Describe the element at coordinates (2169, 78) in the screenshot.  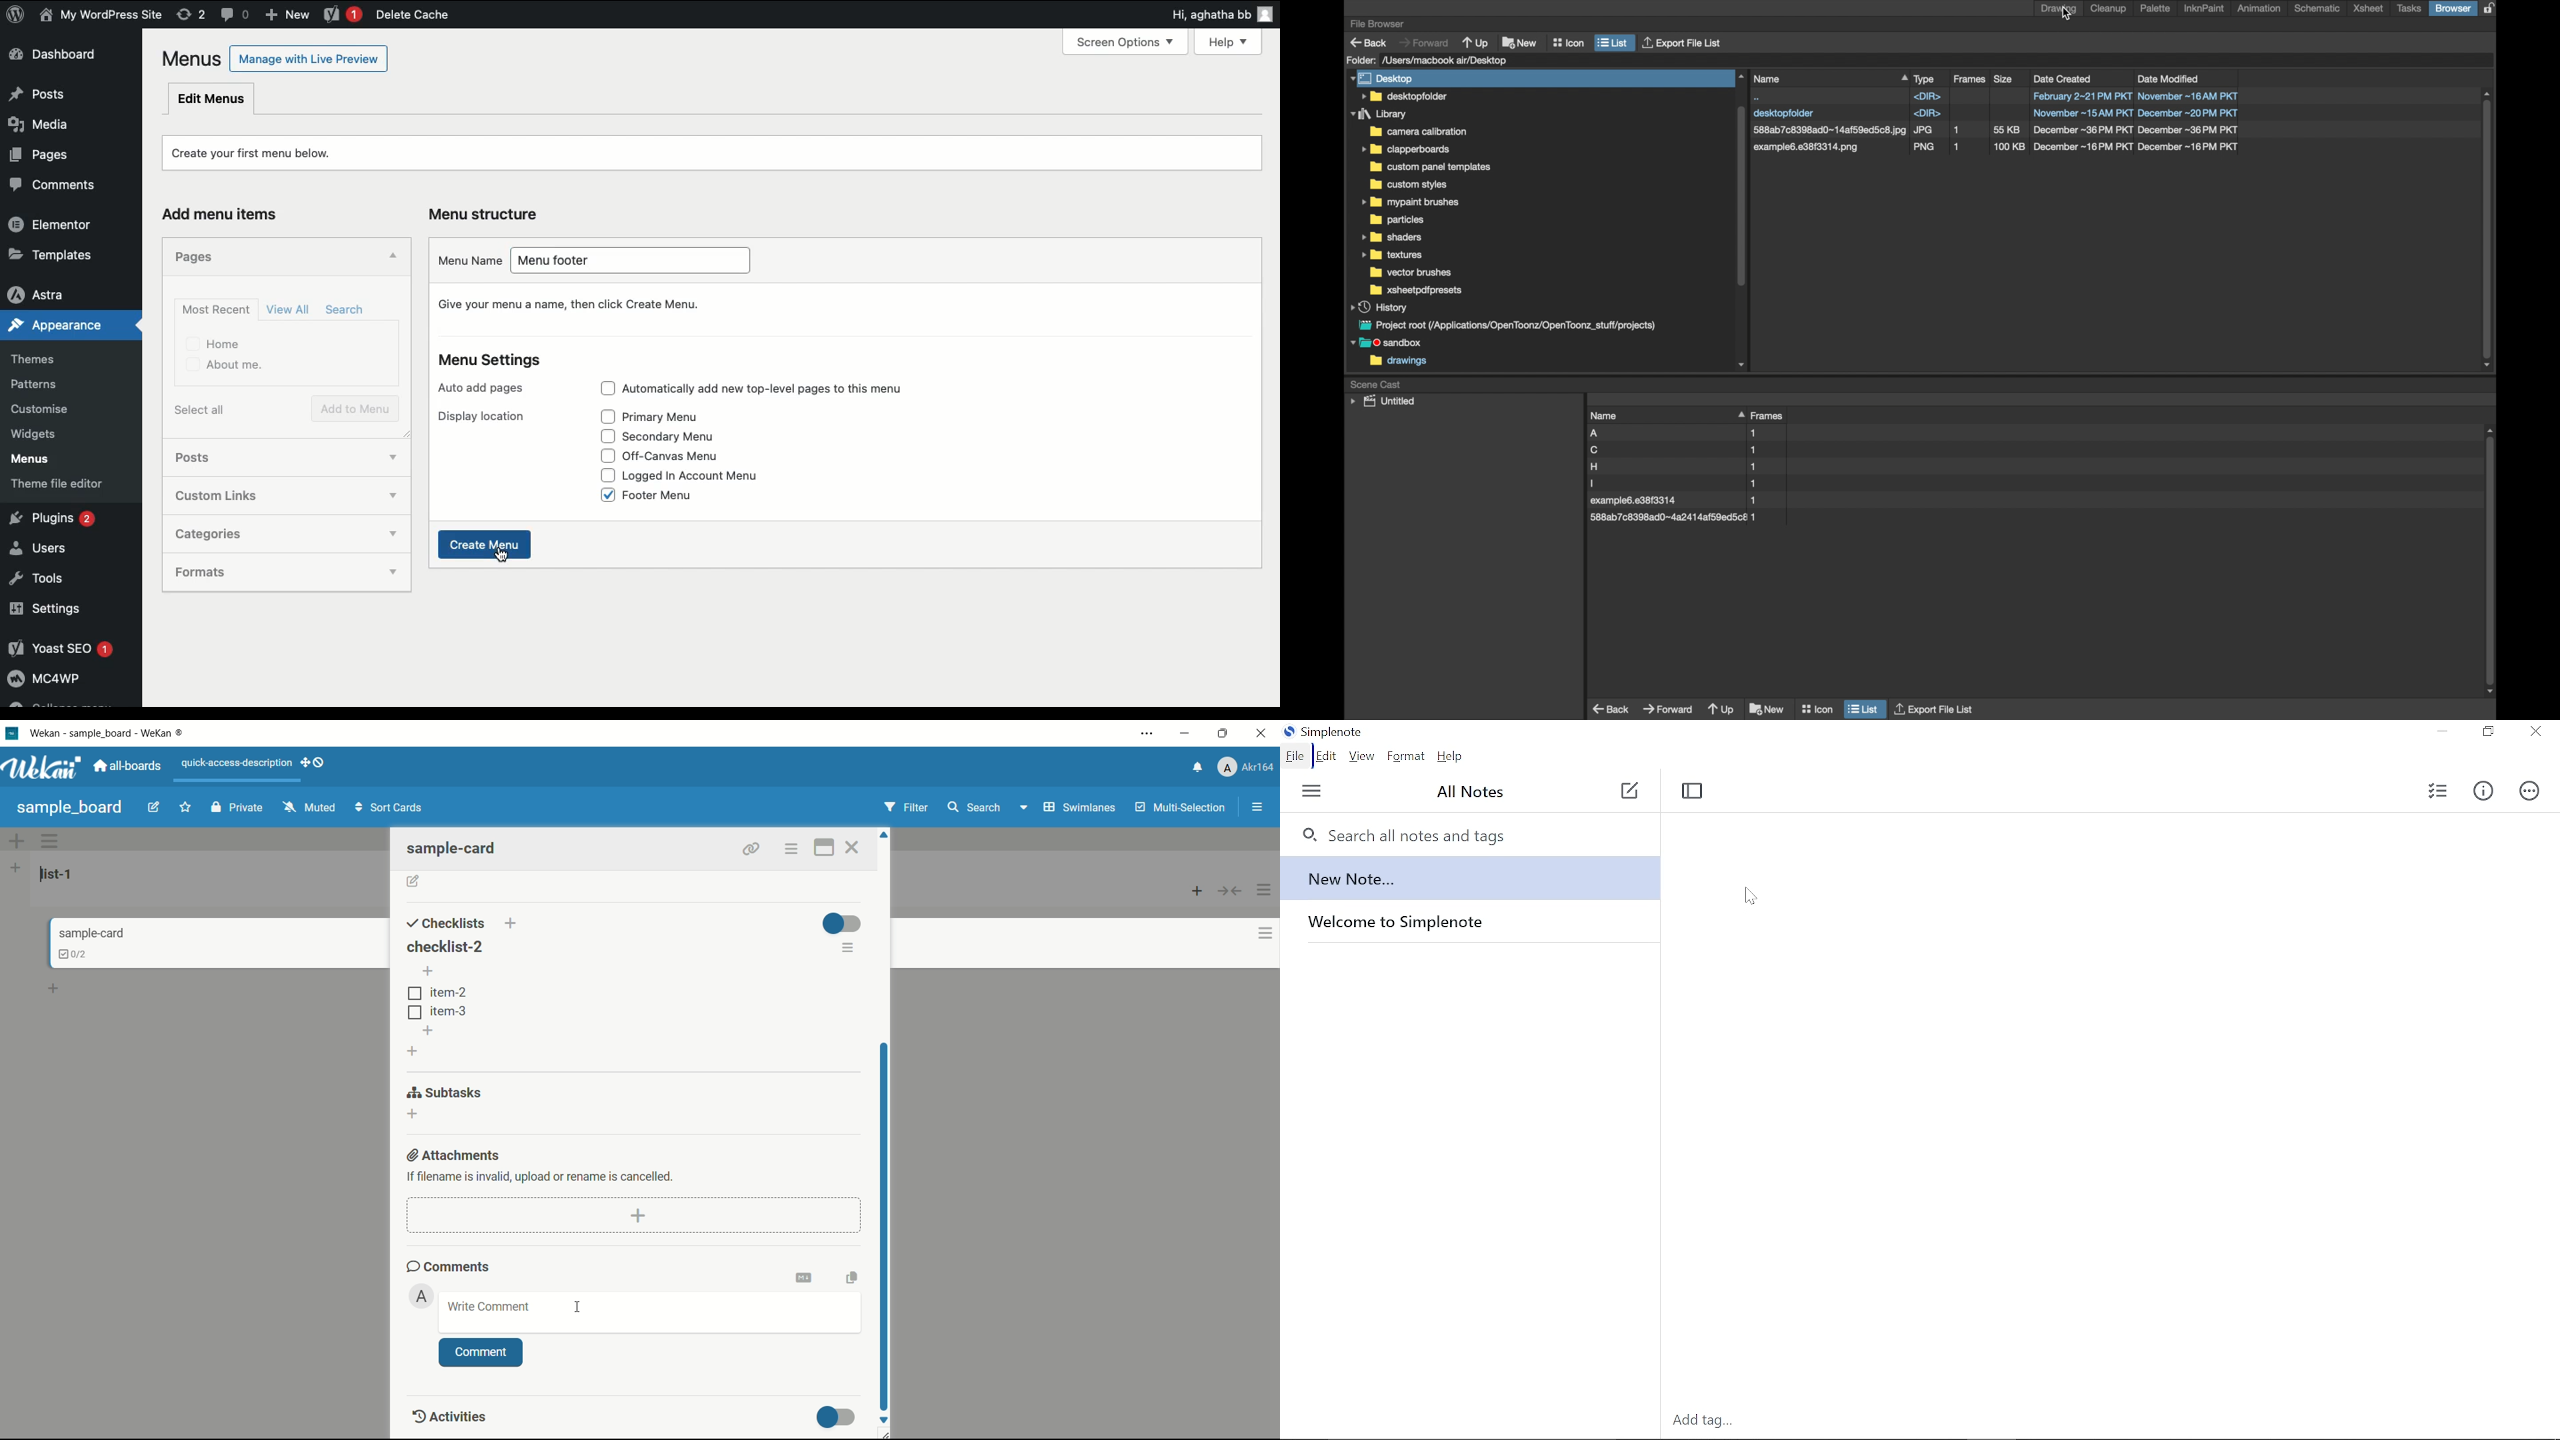
I see `date modified` at that location.